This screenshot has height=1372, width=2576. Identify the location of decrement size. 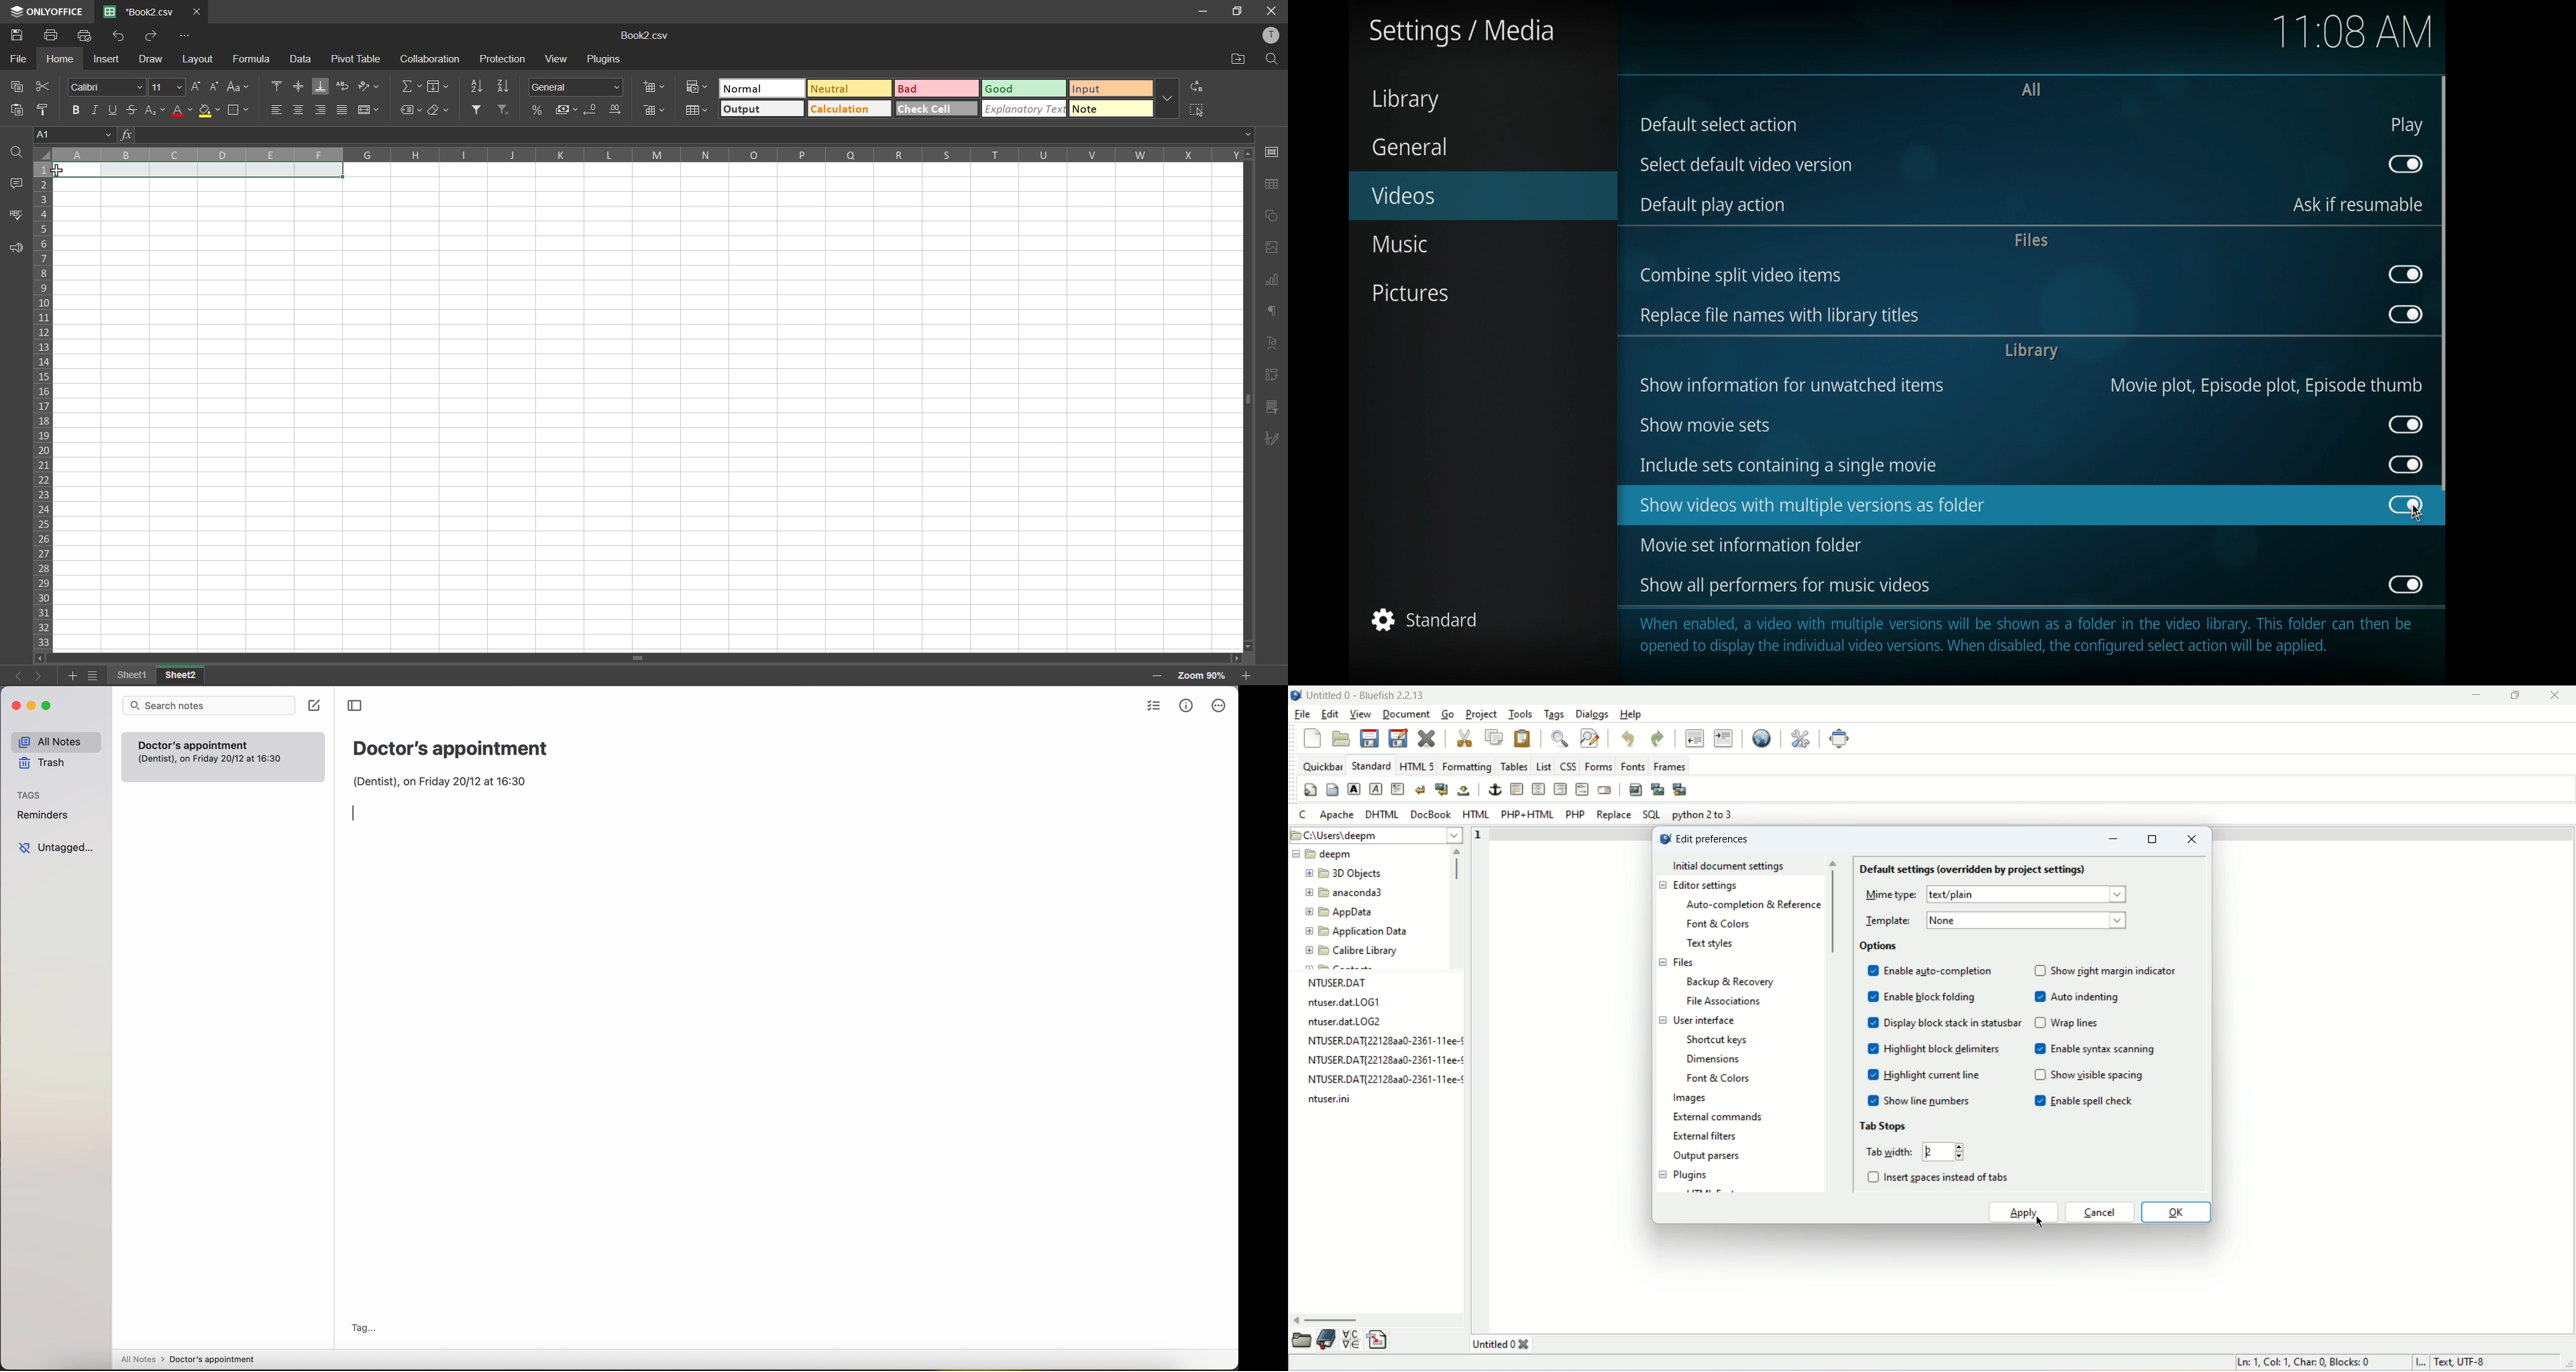
(213, 87).